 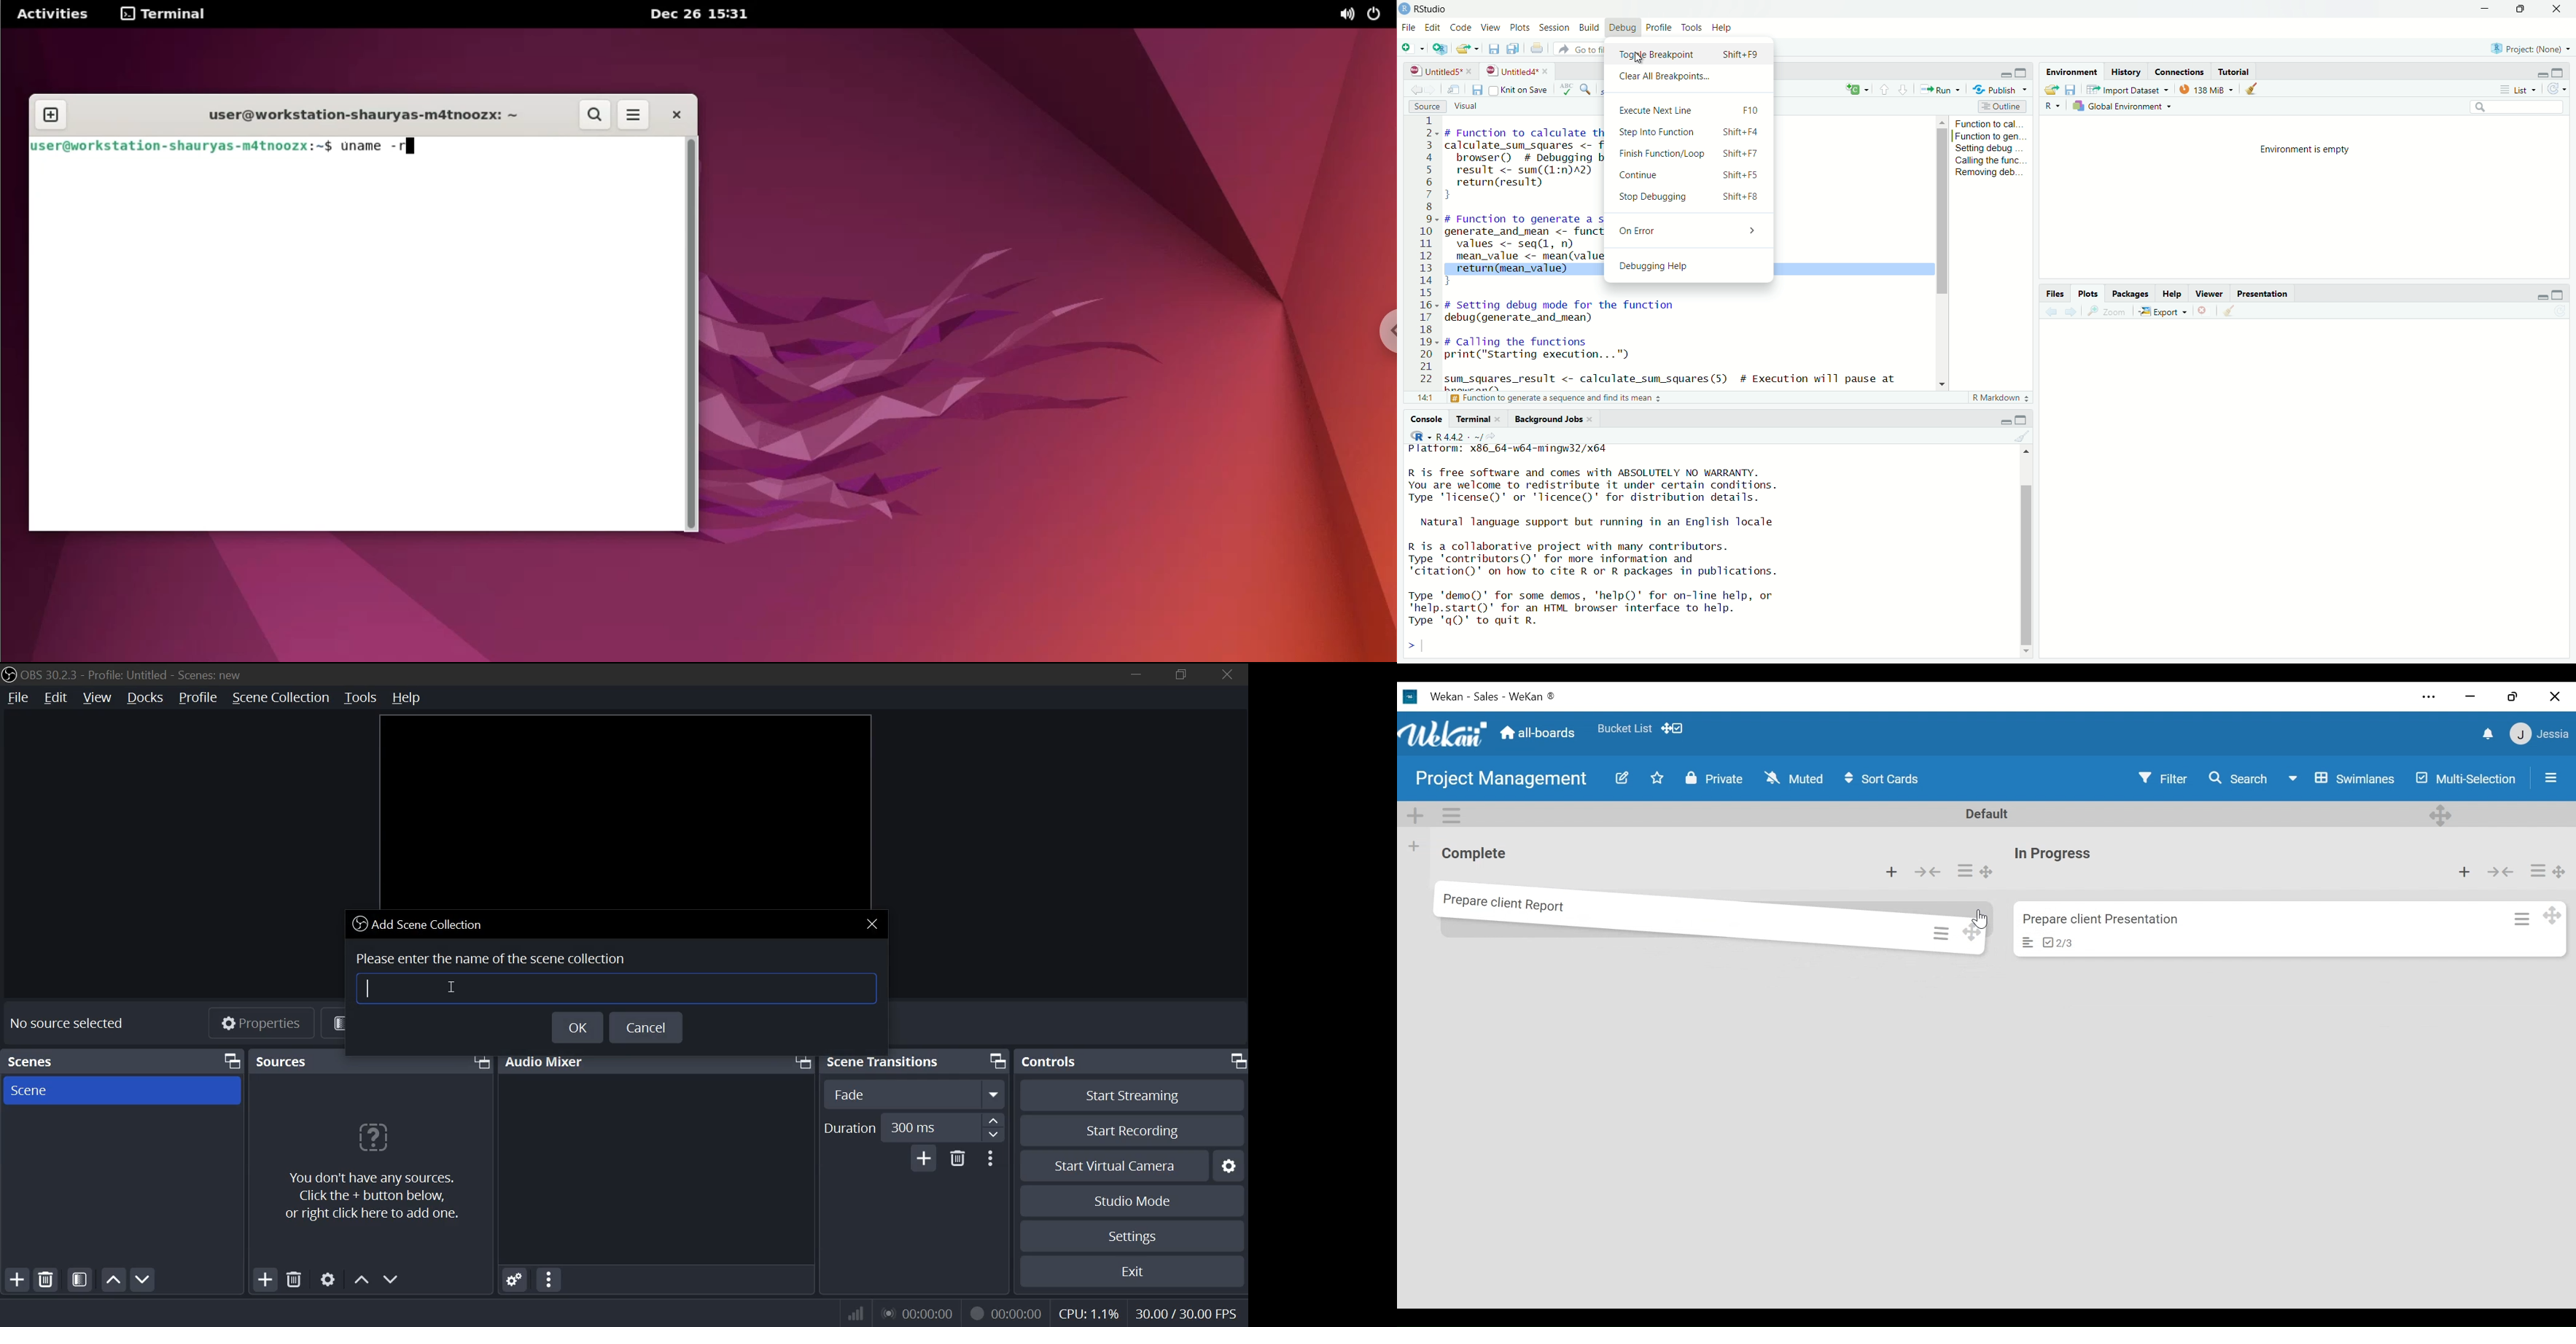 What do you see at coordinates (145, 699) in the screenshot?
I see `docks` at bounding box center [145, 699].